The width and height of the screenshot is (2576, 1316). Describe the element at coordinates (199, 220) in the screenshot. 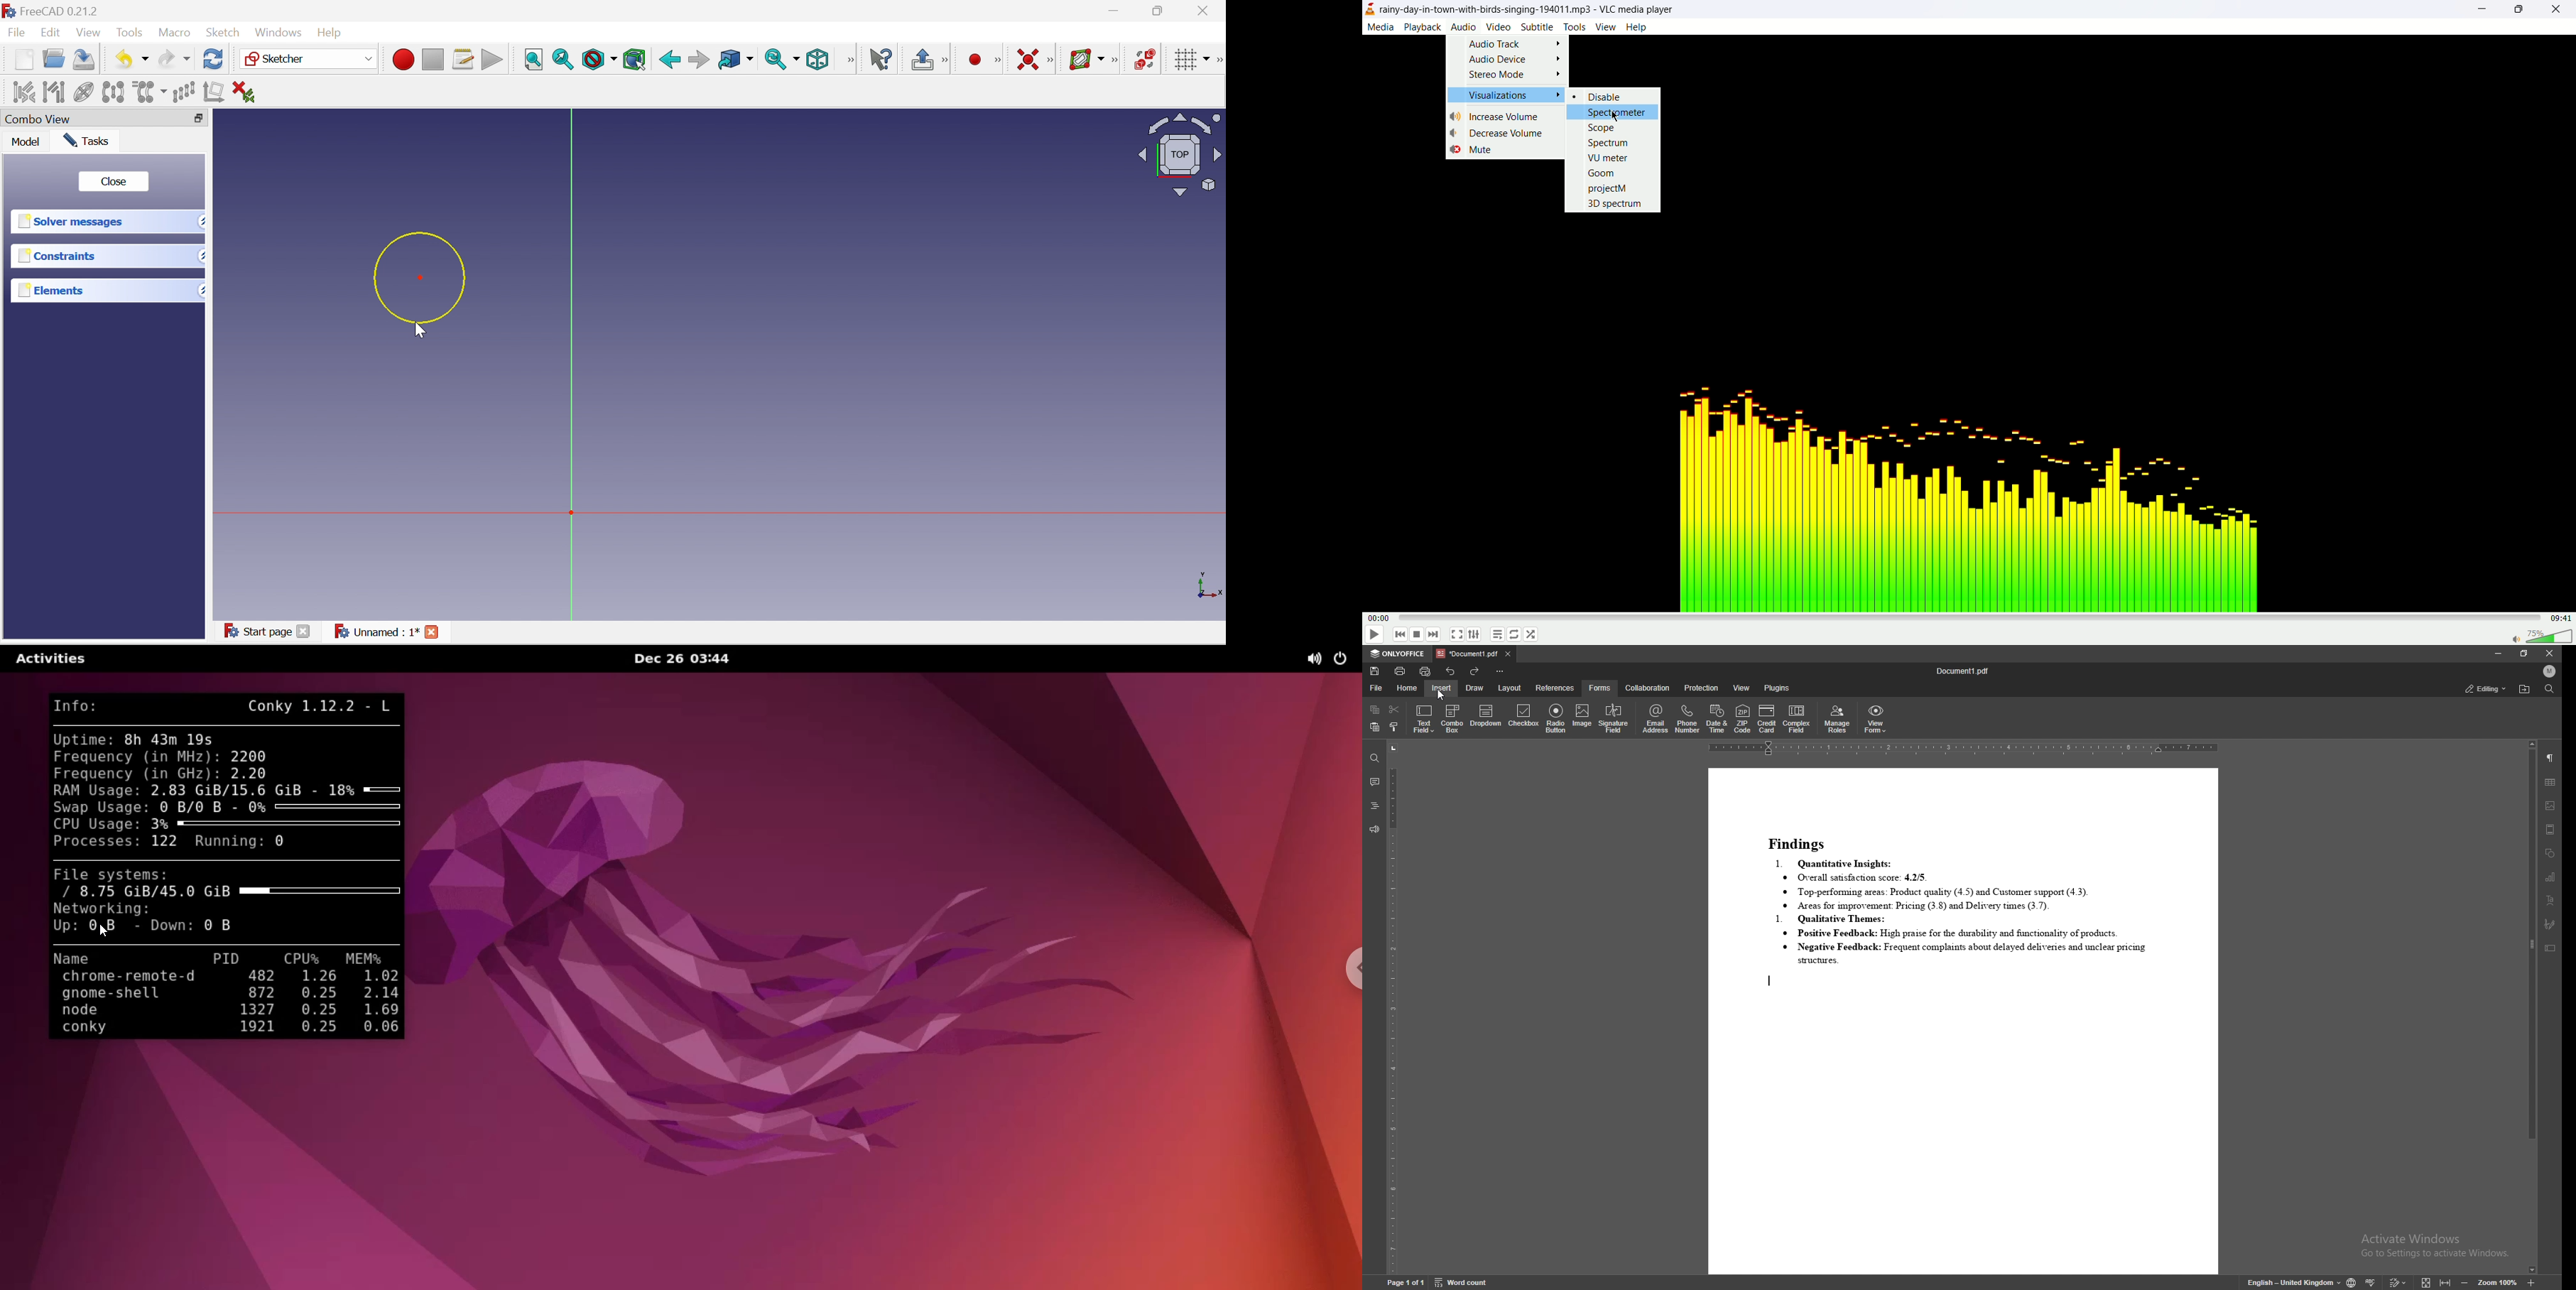

I see `Drop down` at that location.